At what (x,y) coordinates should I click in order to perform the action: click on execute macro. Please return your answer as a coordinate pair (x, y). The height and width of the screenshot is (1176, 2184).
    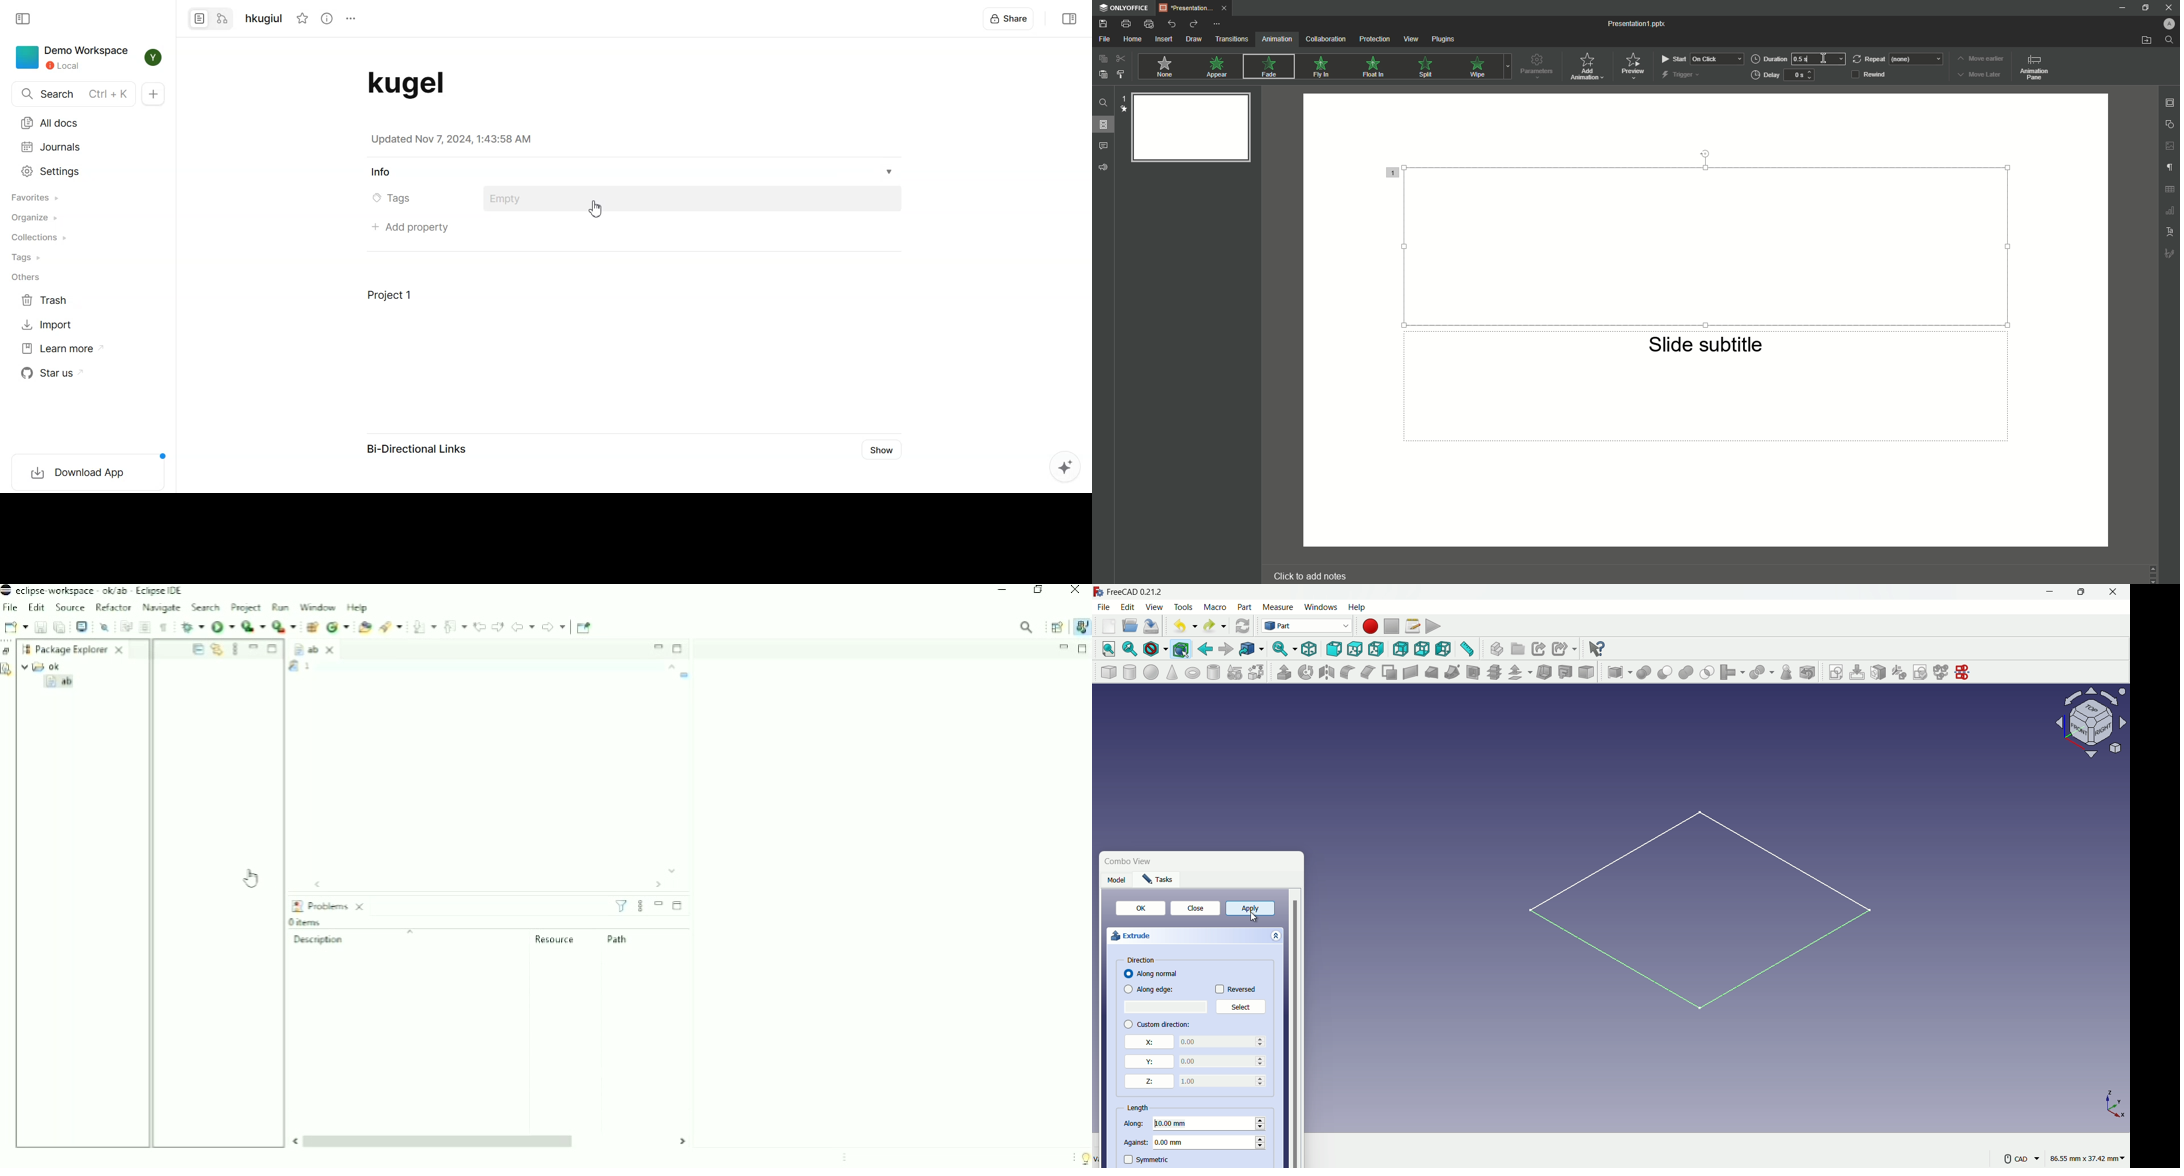
    Looking at the image, I should click on (1433, 625).